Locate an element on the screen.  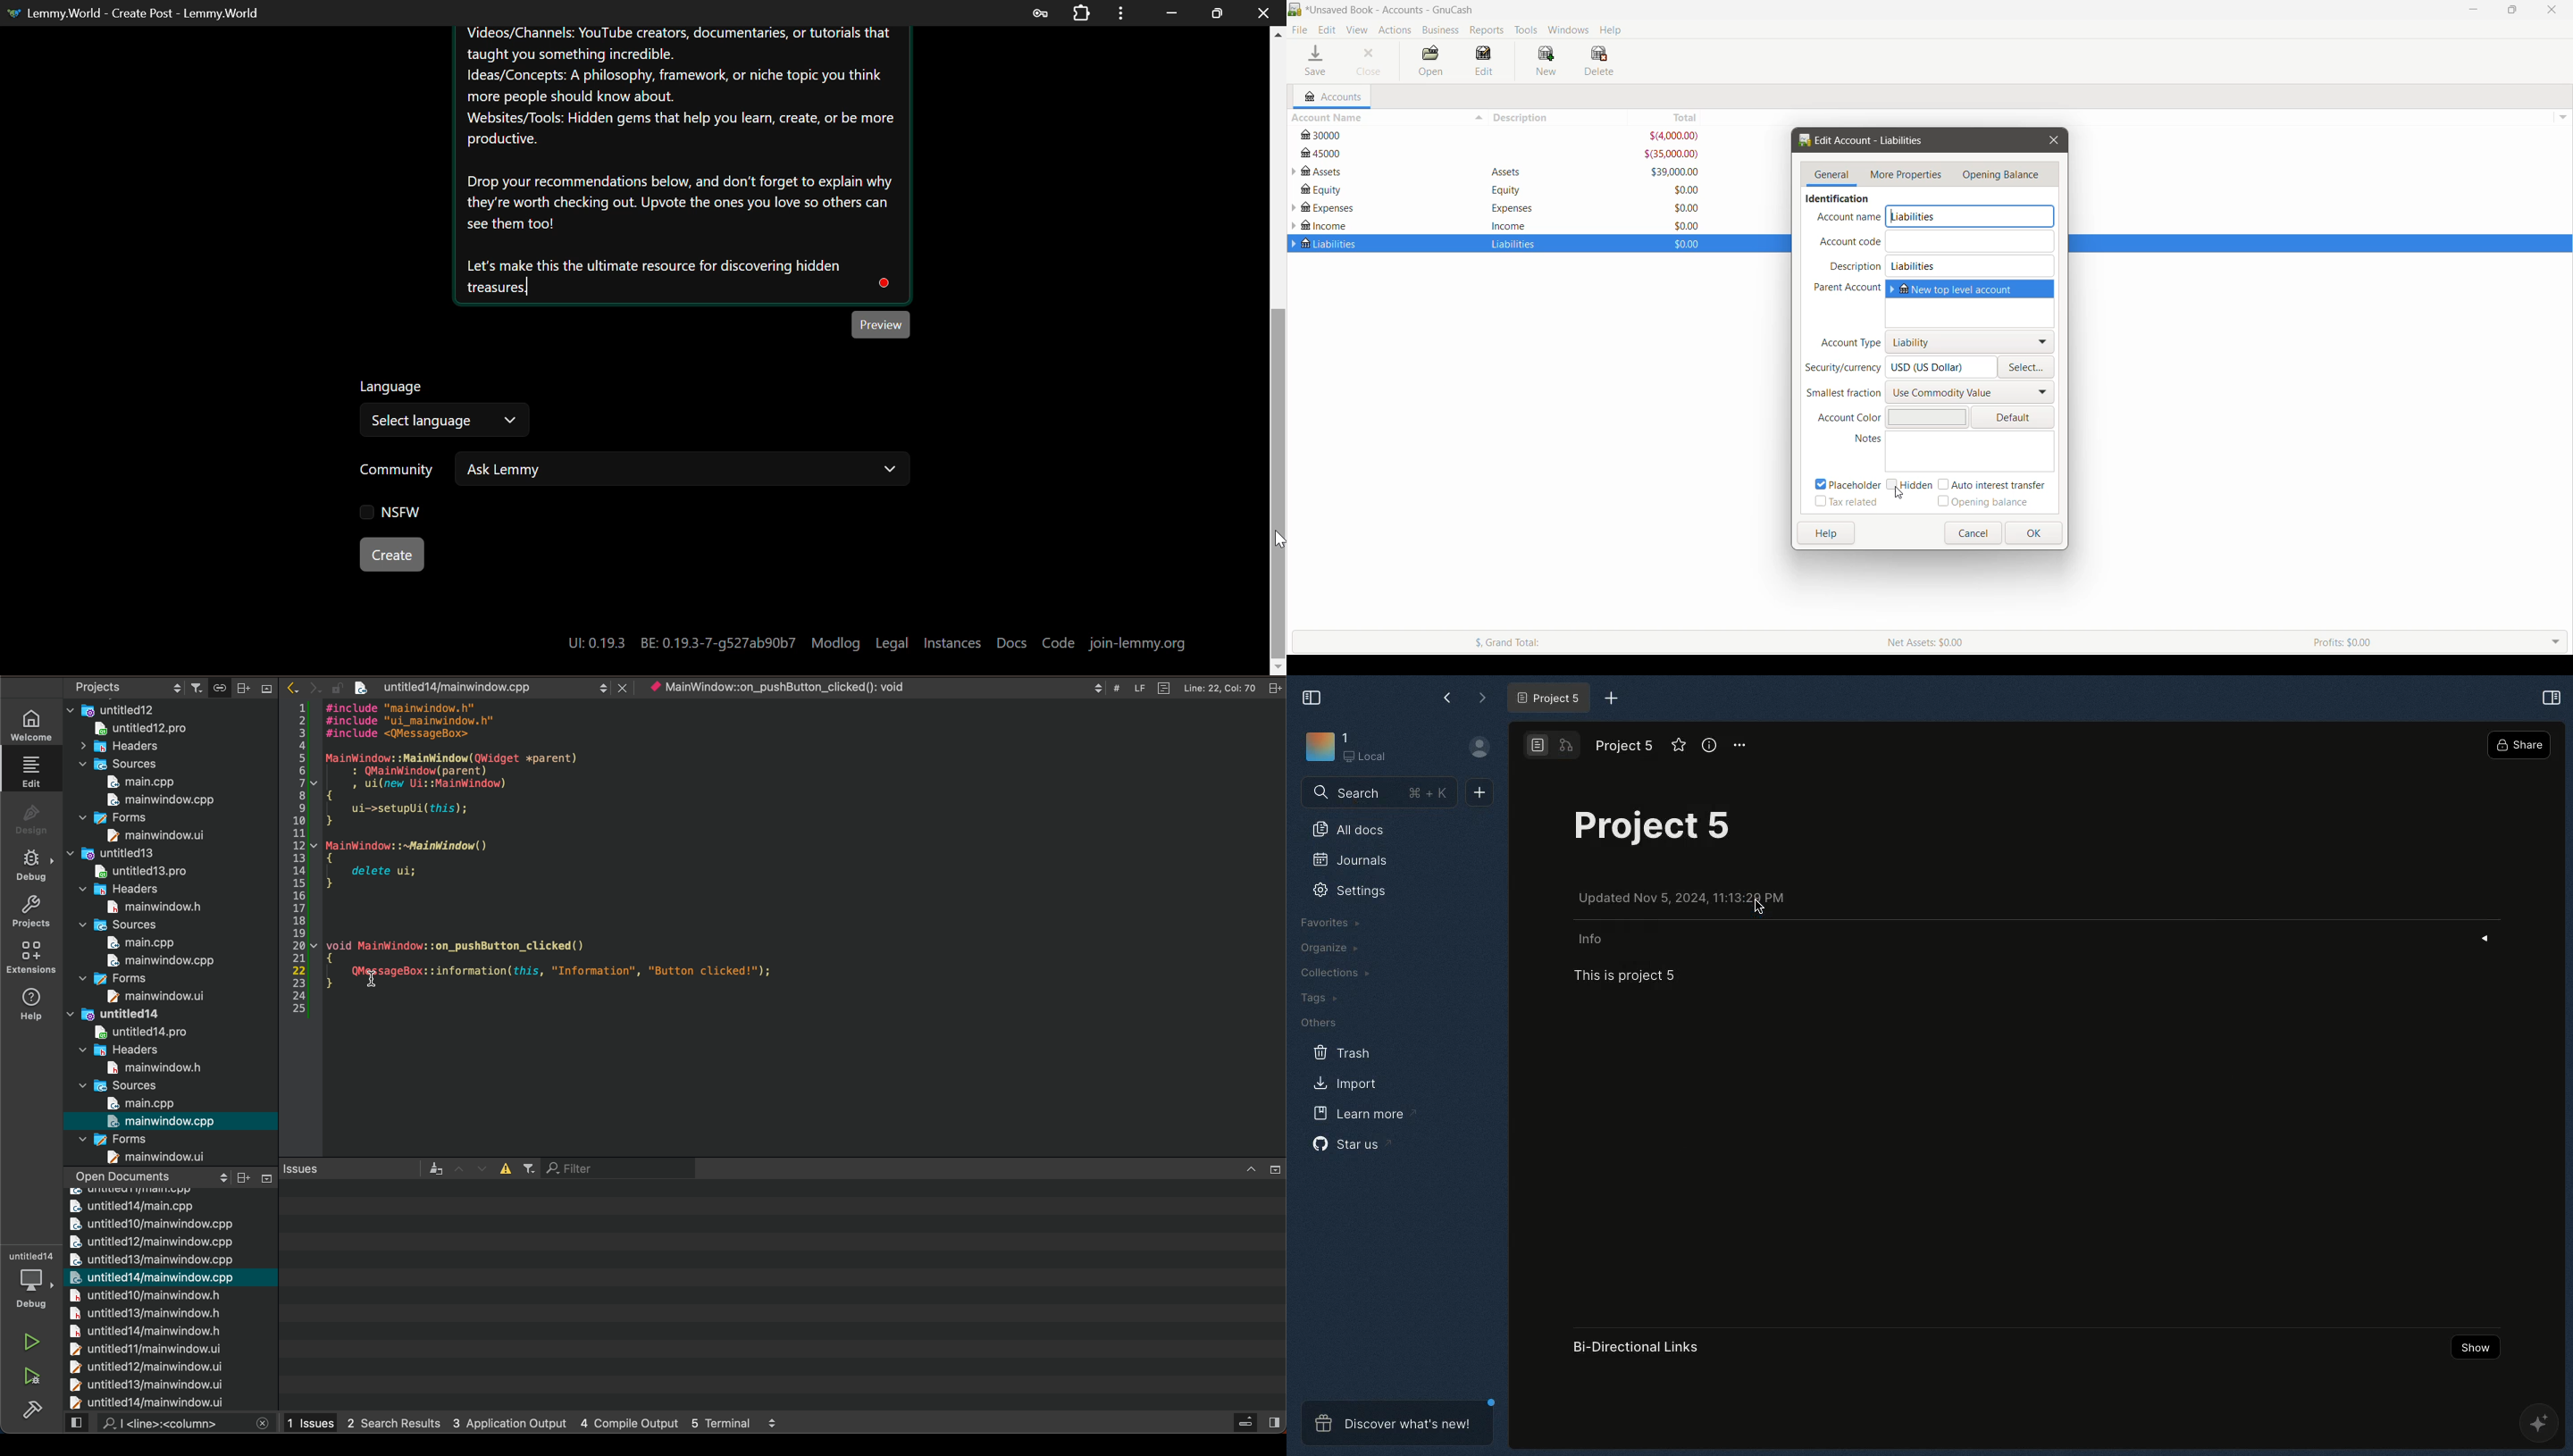
cursor is located at coordinates (379, 971).